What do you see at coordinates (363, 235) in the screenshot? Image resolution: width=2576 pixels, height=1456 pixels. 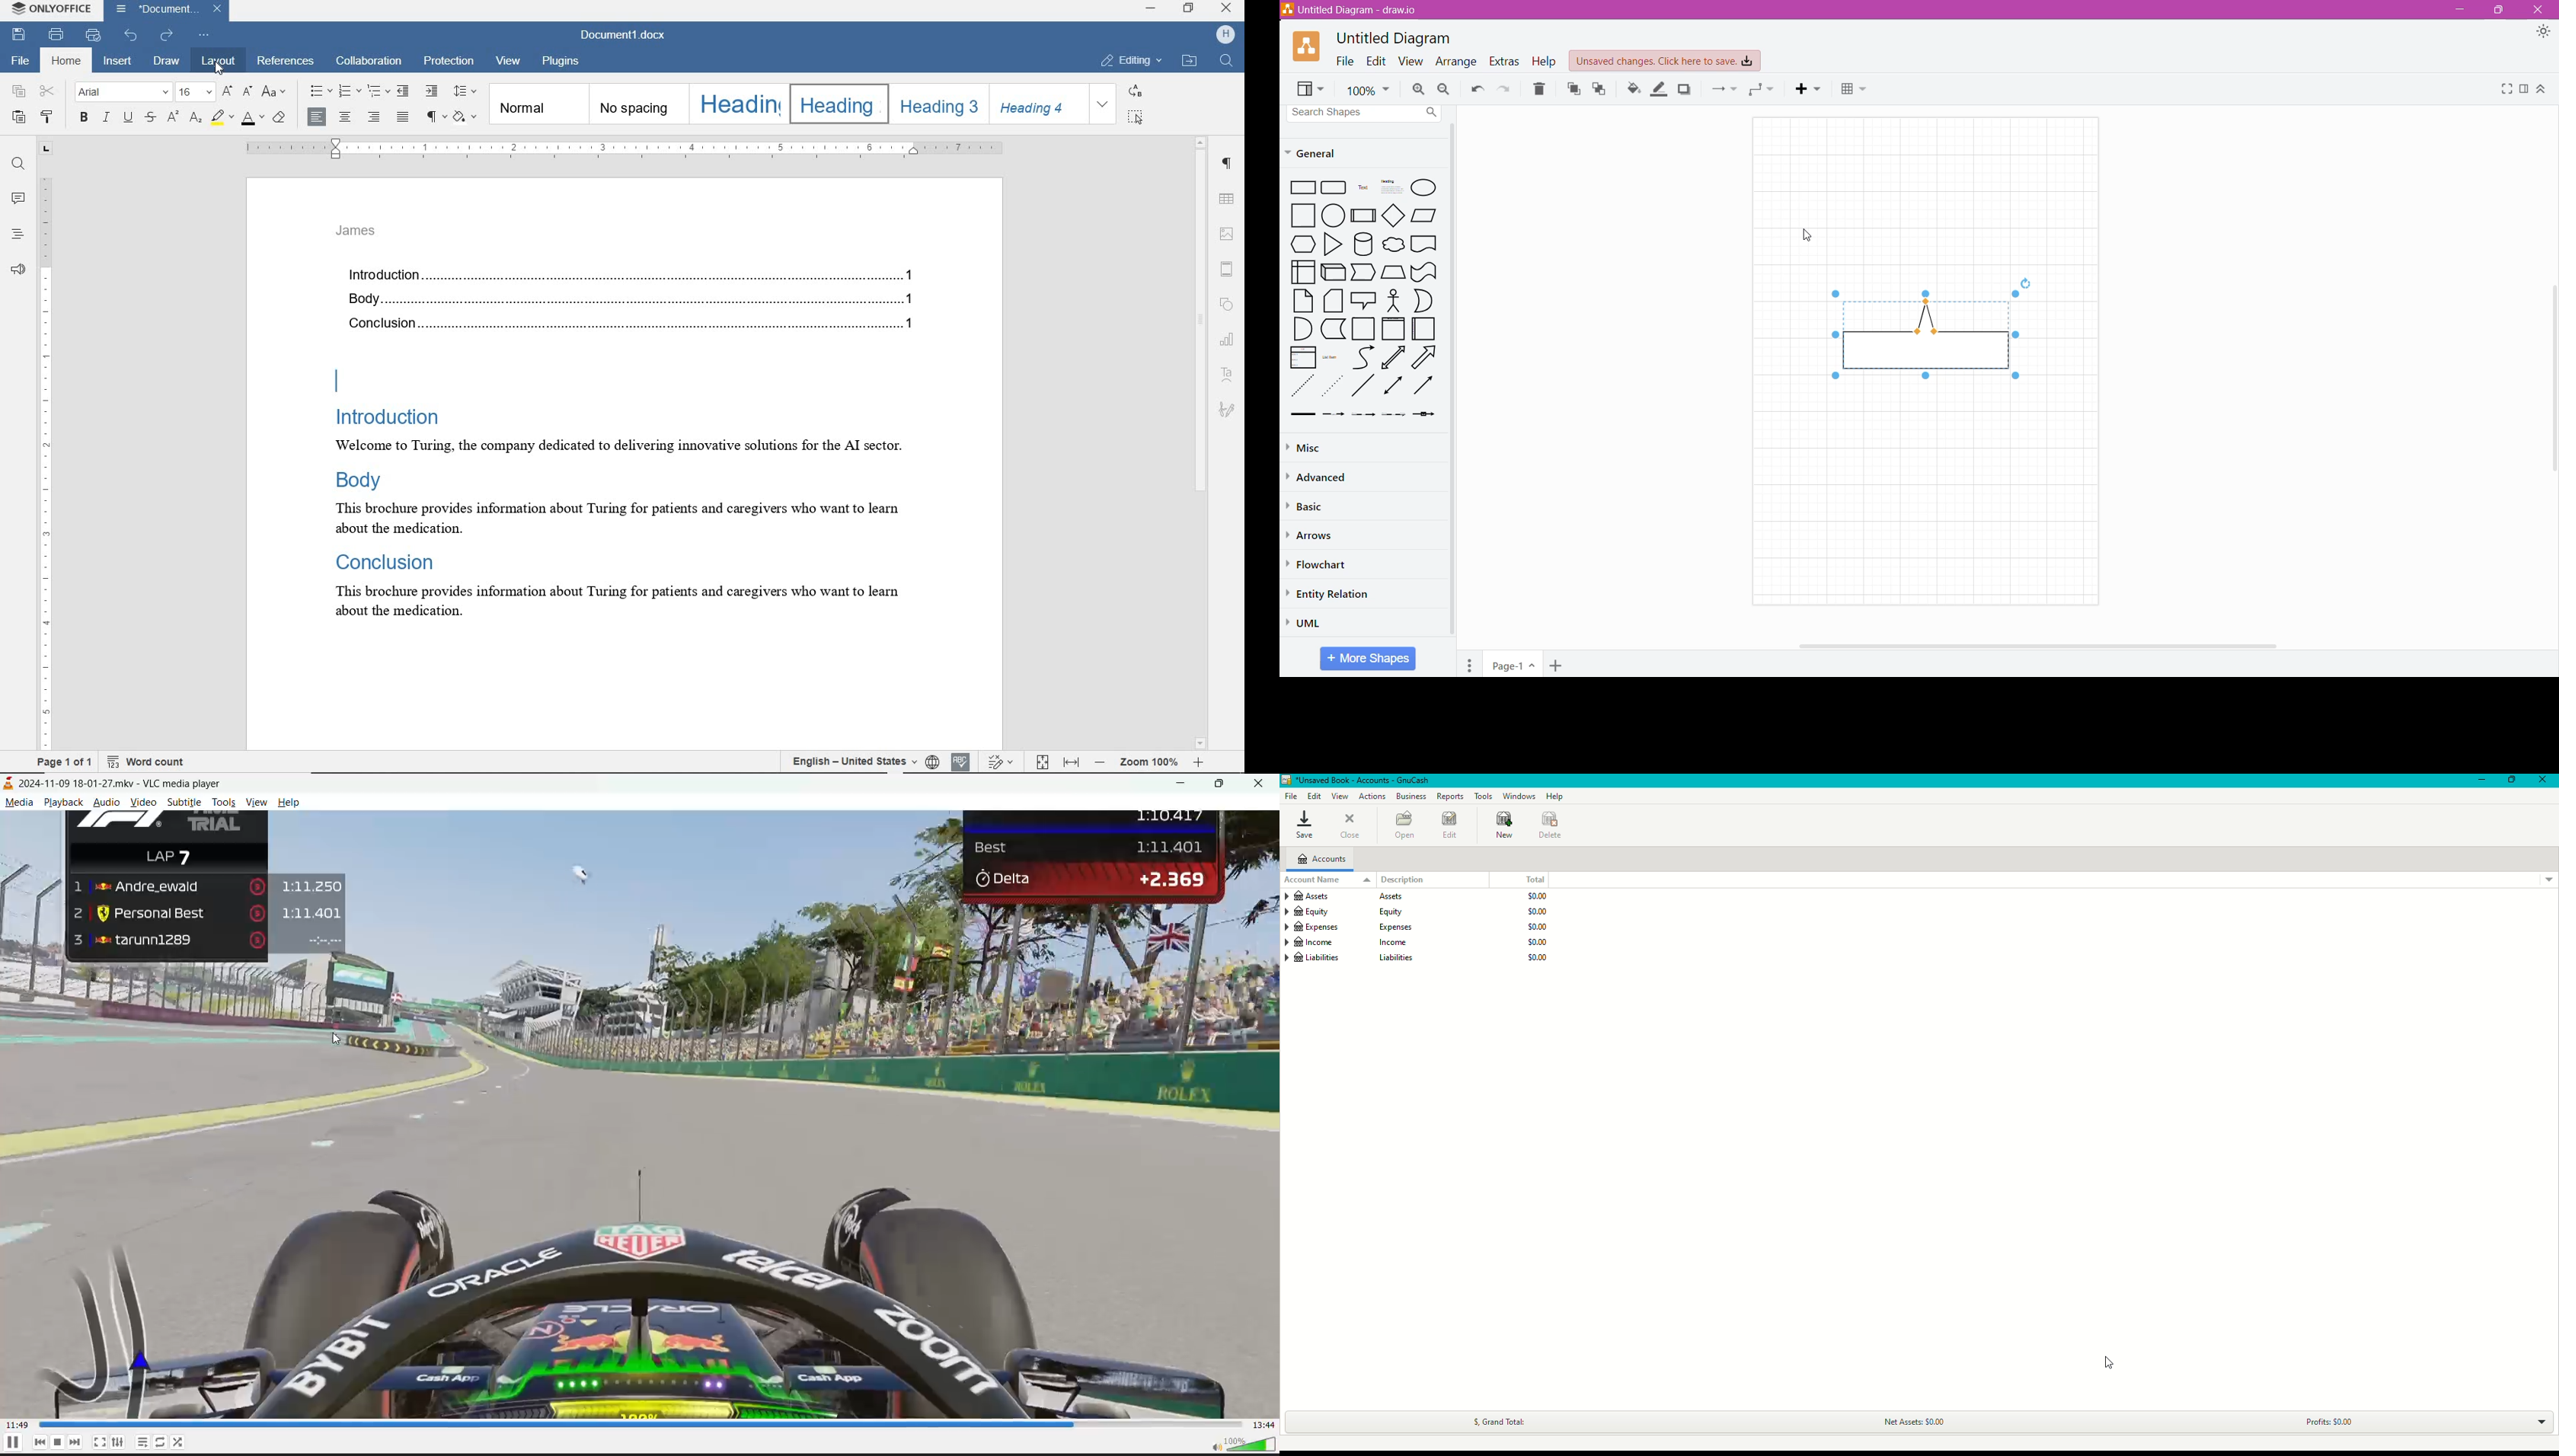 I see `header text` at bounding box center [363, 235].